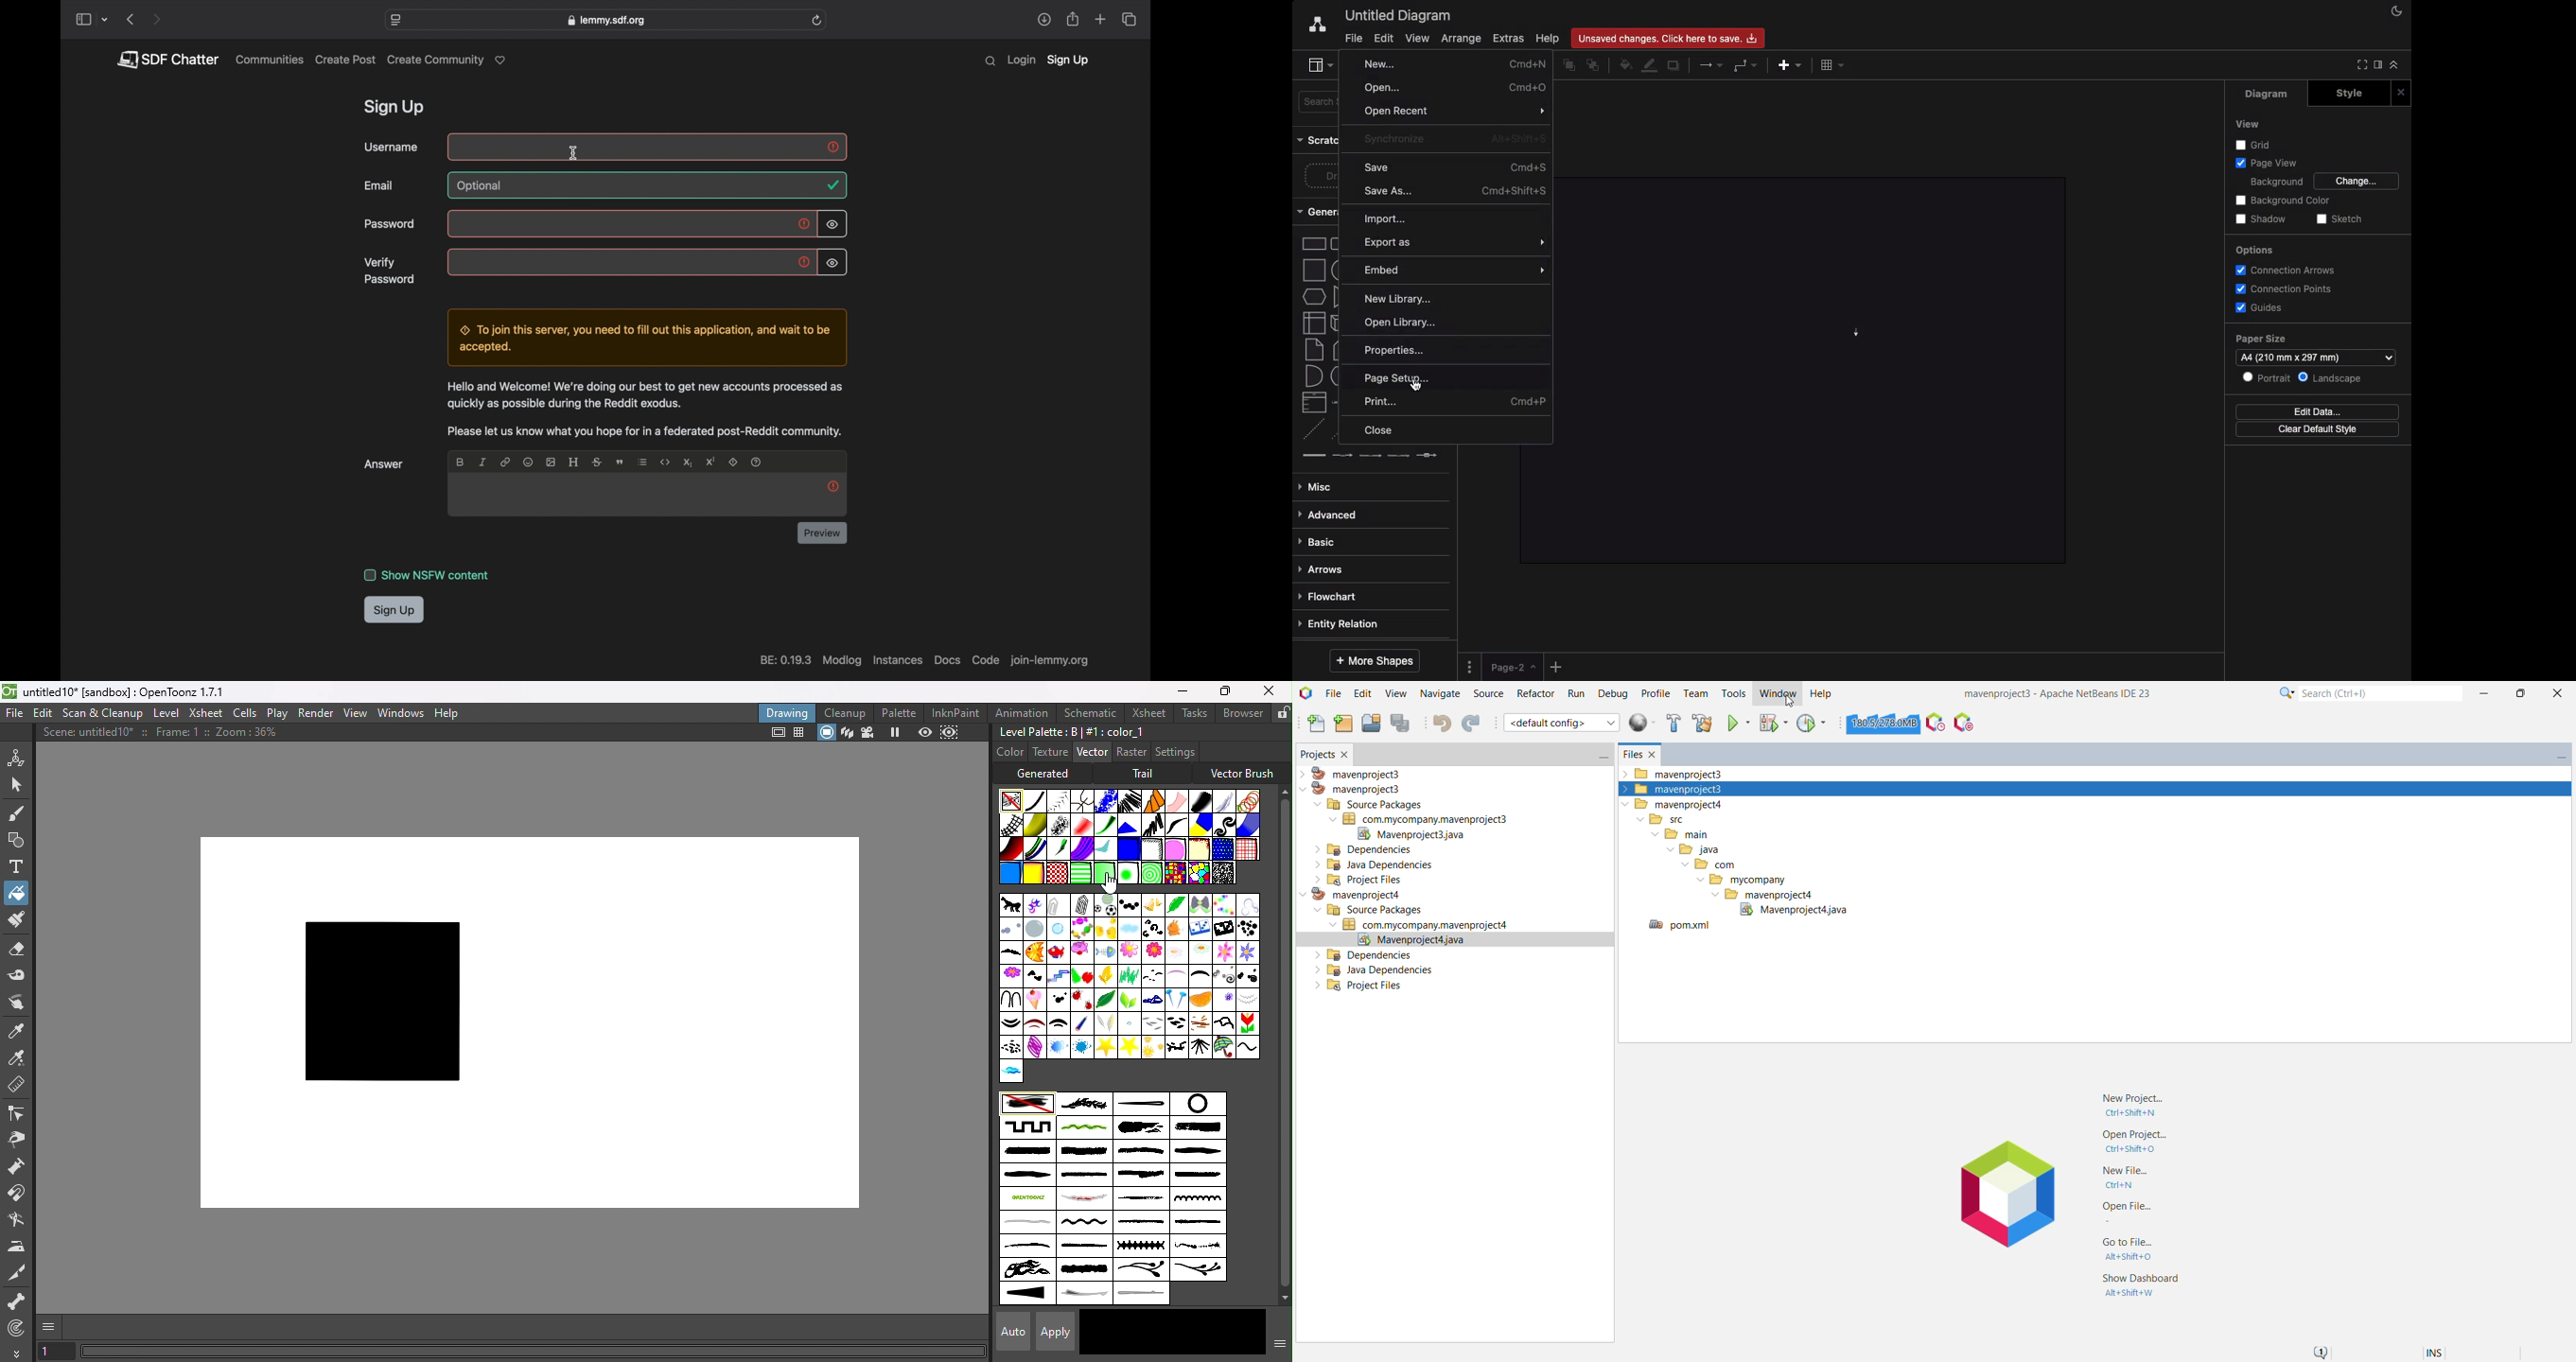  I want to click on flow3, so click(1200, 954).